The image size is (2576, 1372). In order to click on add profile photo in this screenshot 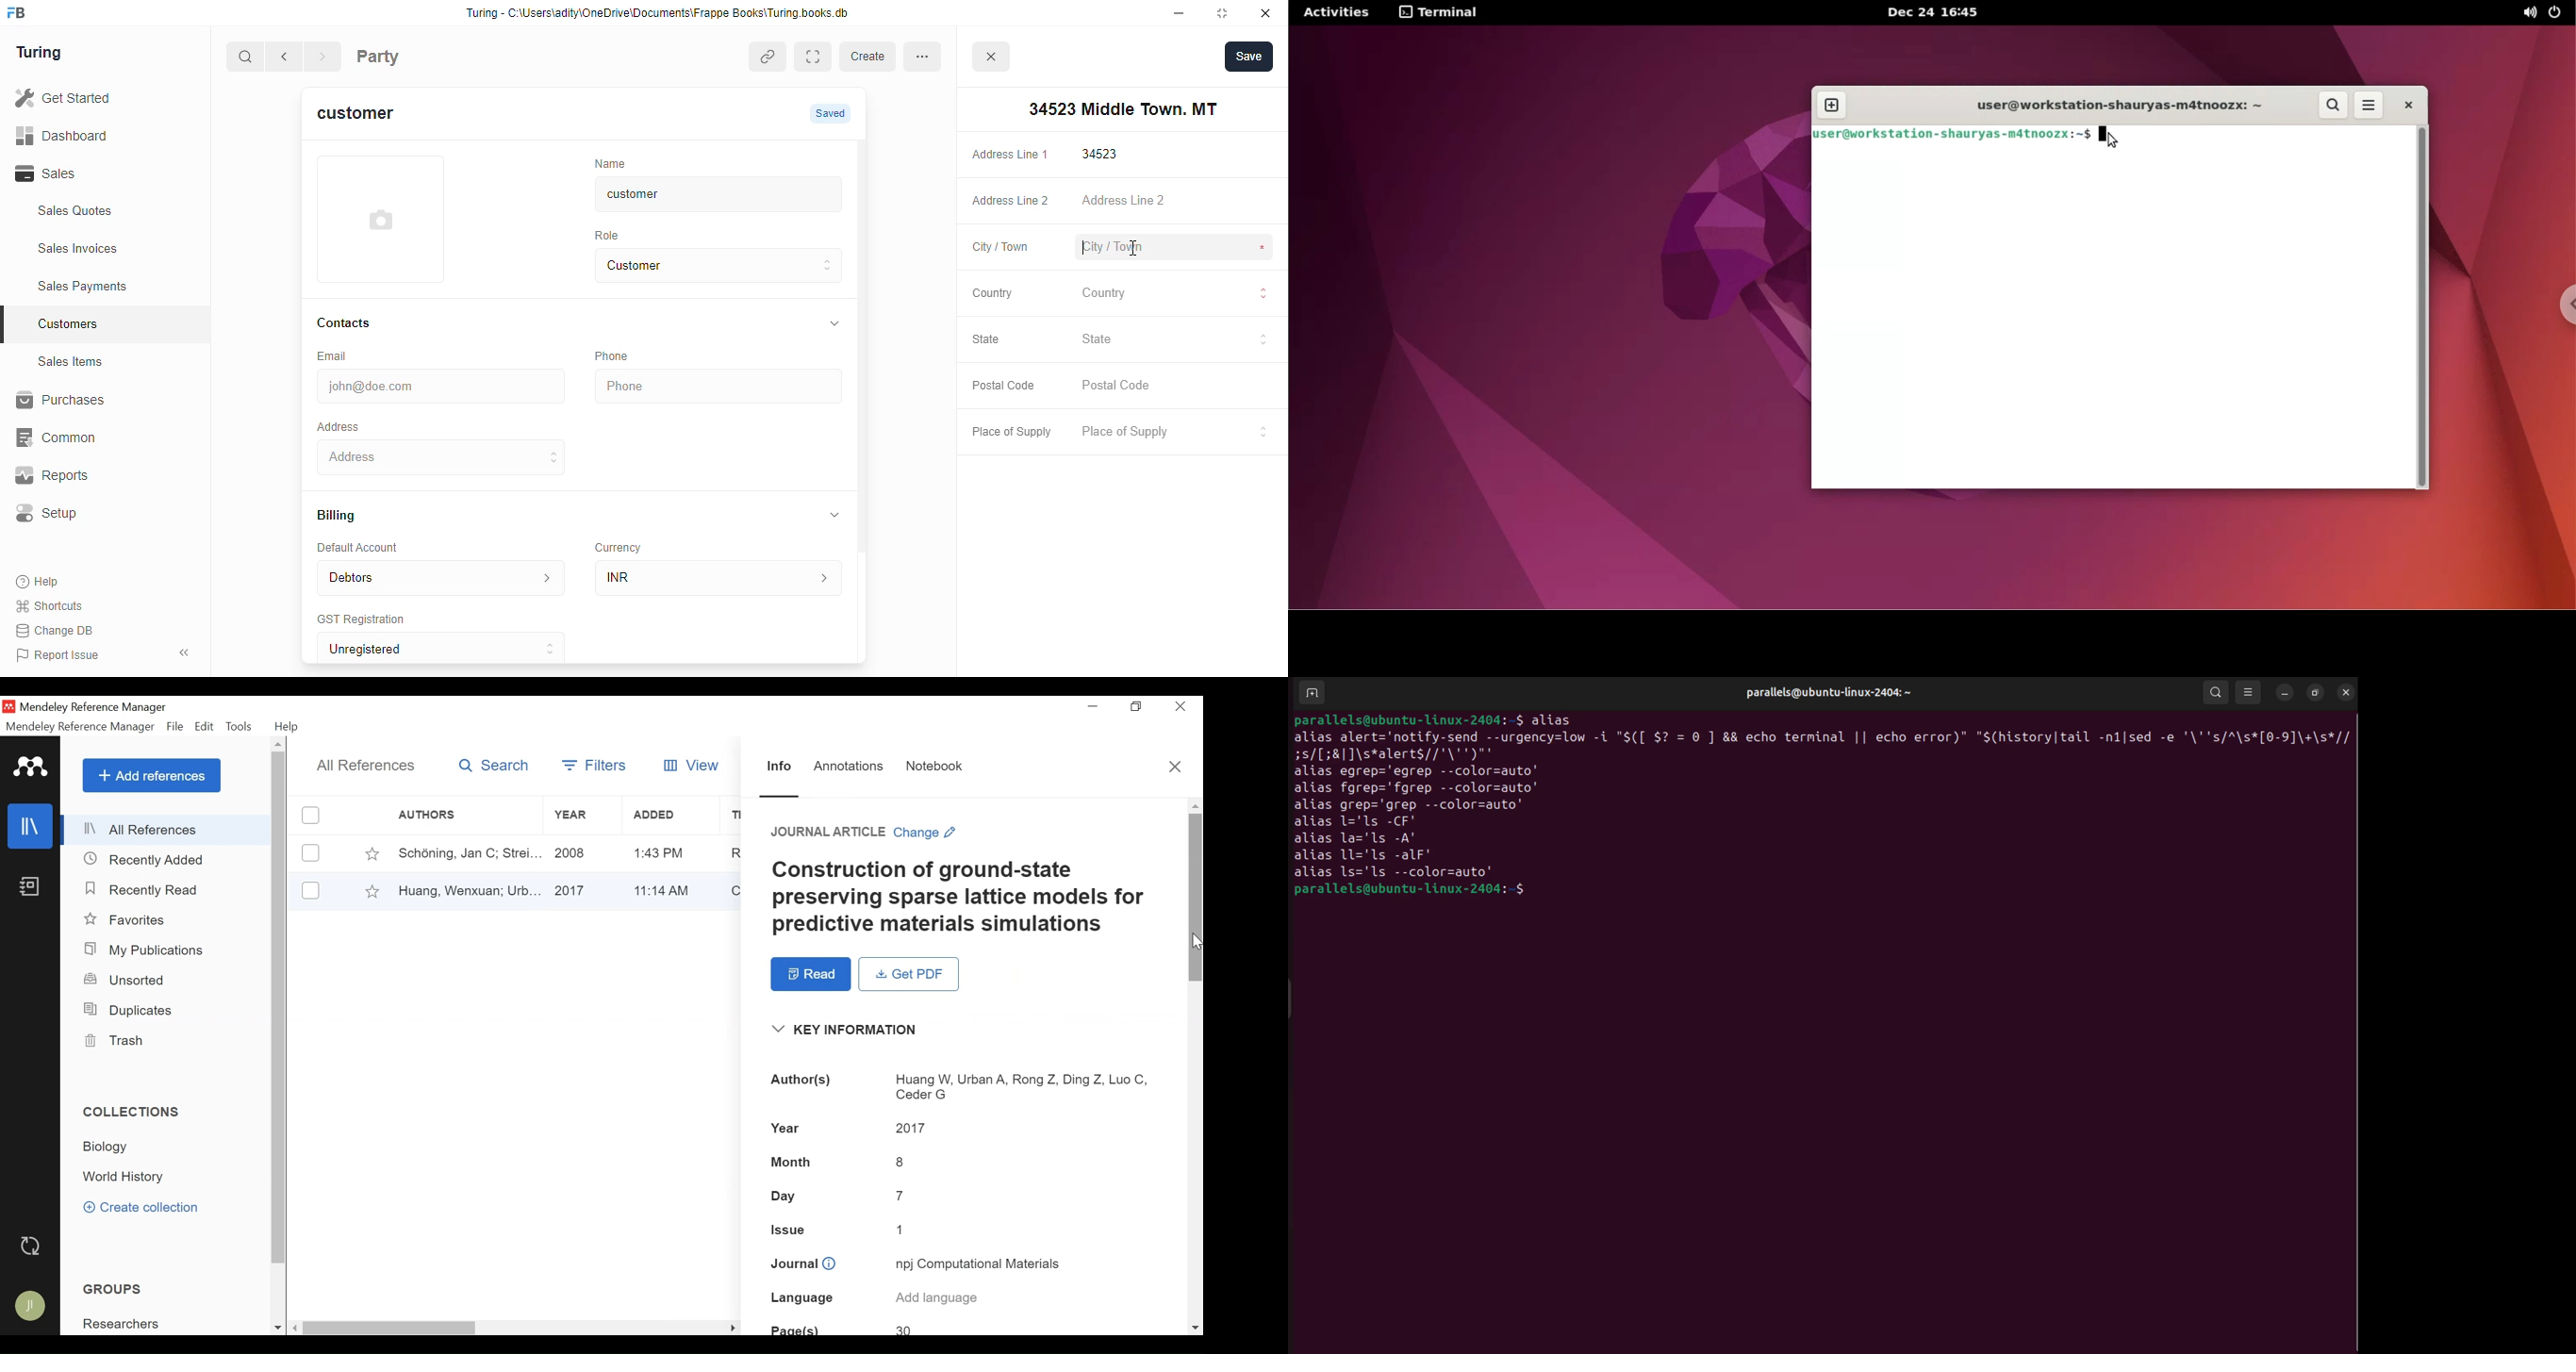, I will do `click(381, 219)`.